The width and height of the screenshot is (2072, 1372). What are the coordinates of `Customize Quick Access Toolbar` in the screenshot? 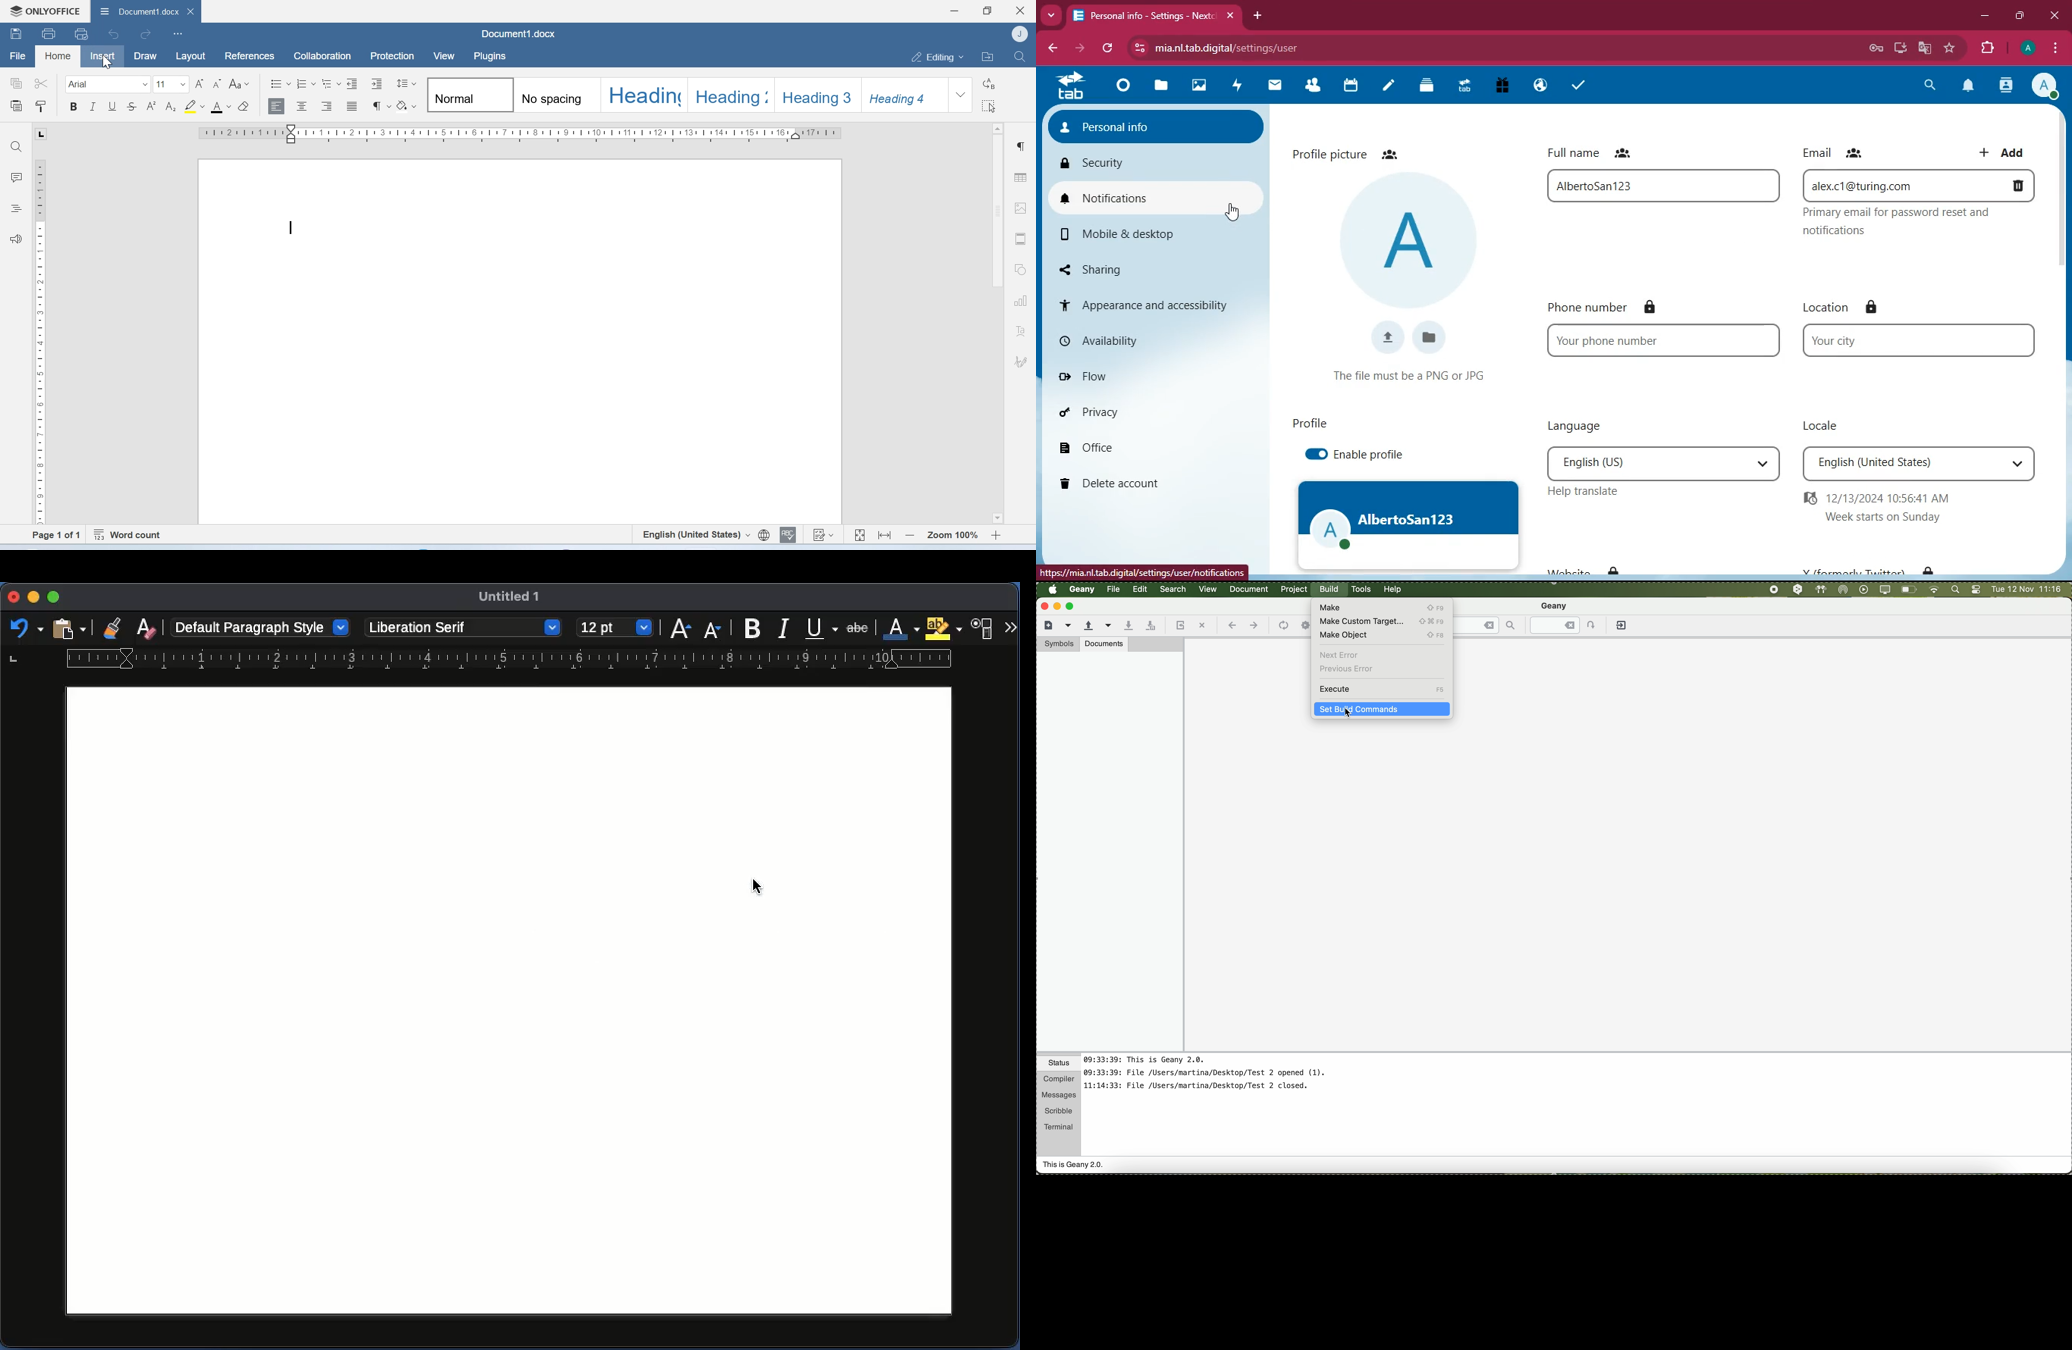 It's located at (178, 35).